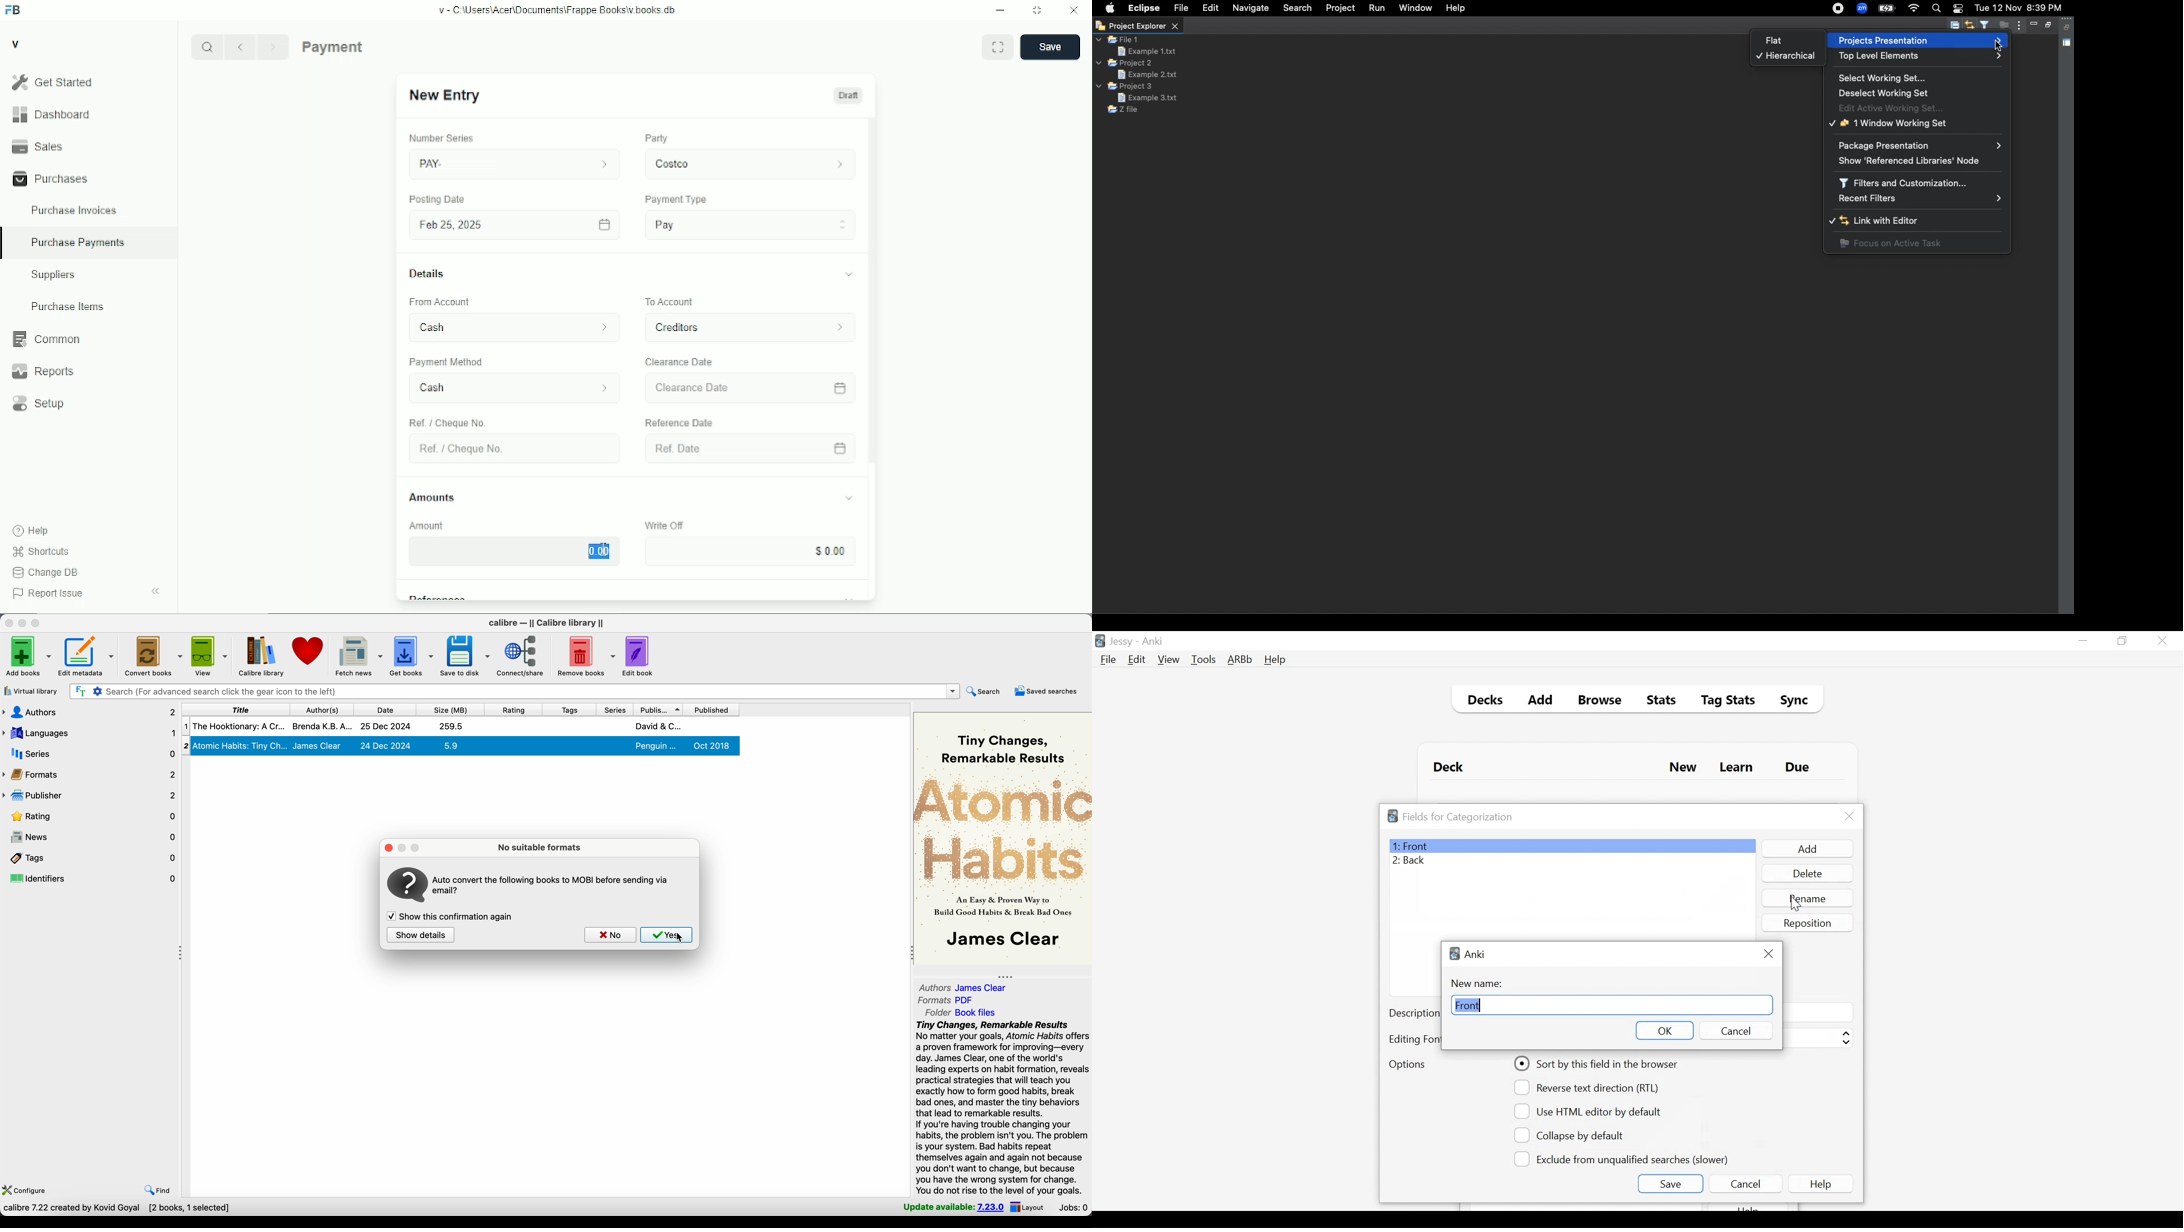 The image size is (2184, 1232). I want to click on series, so click(89, 754).